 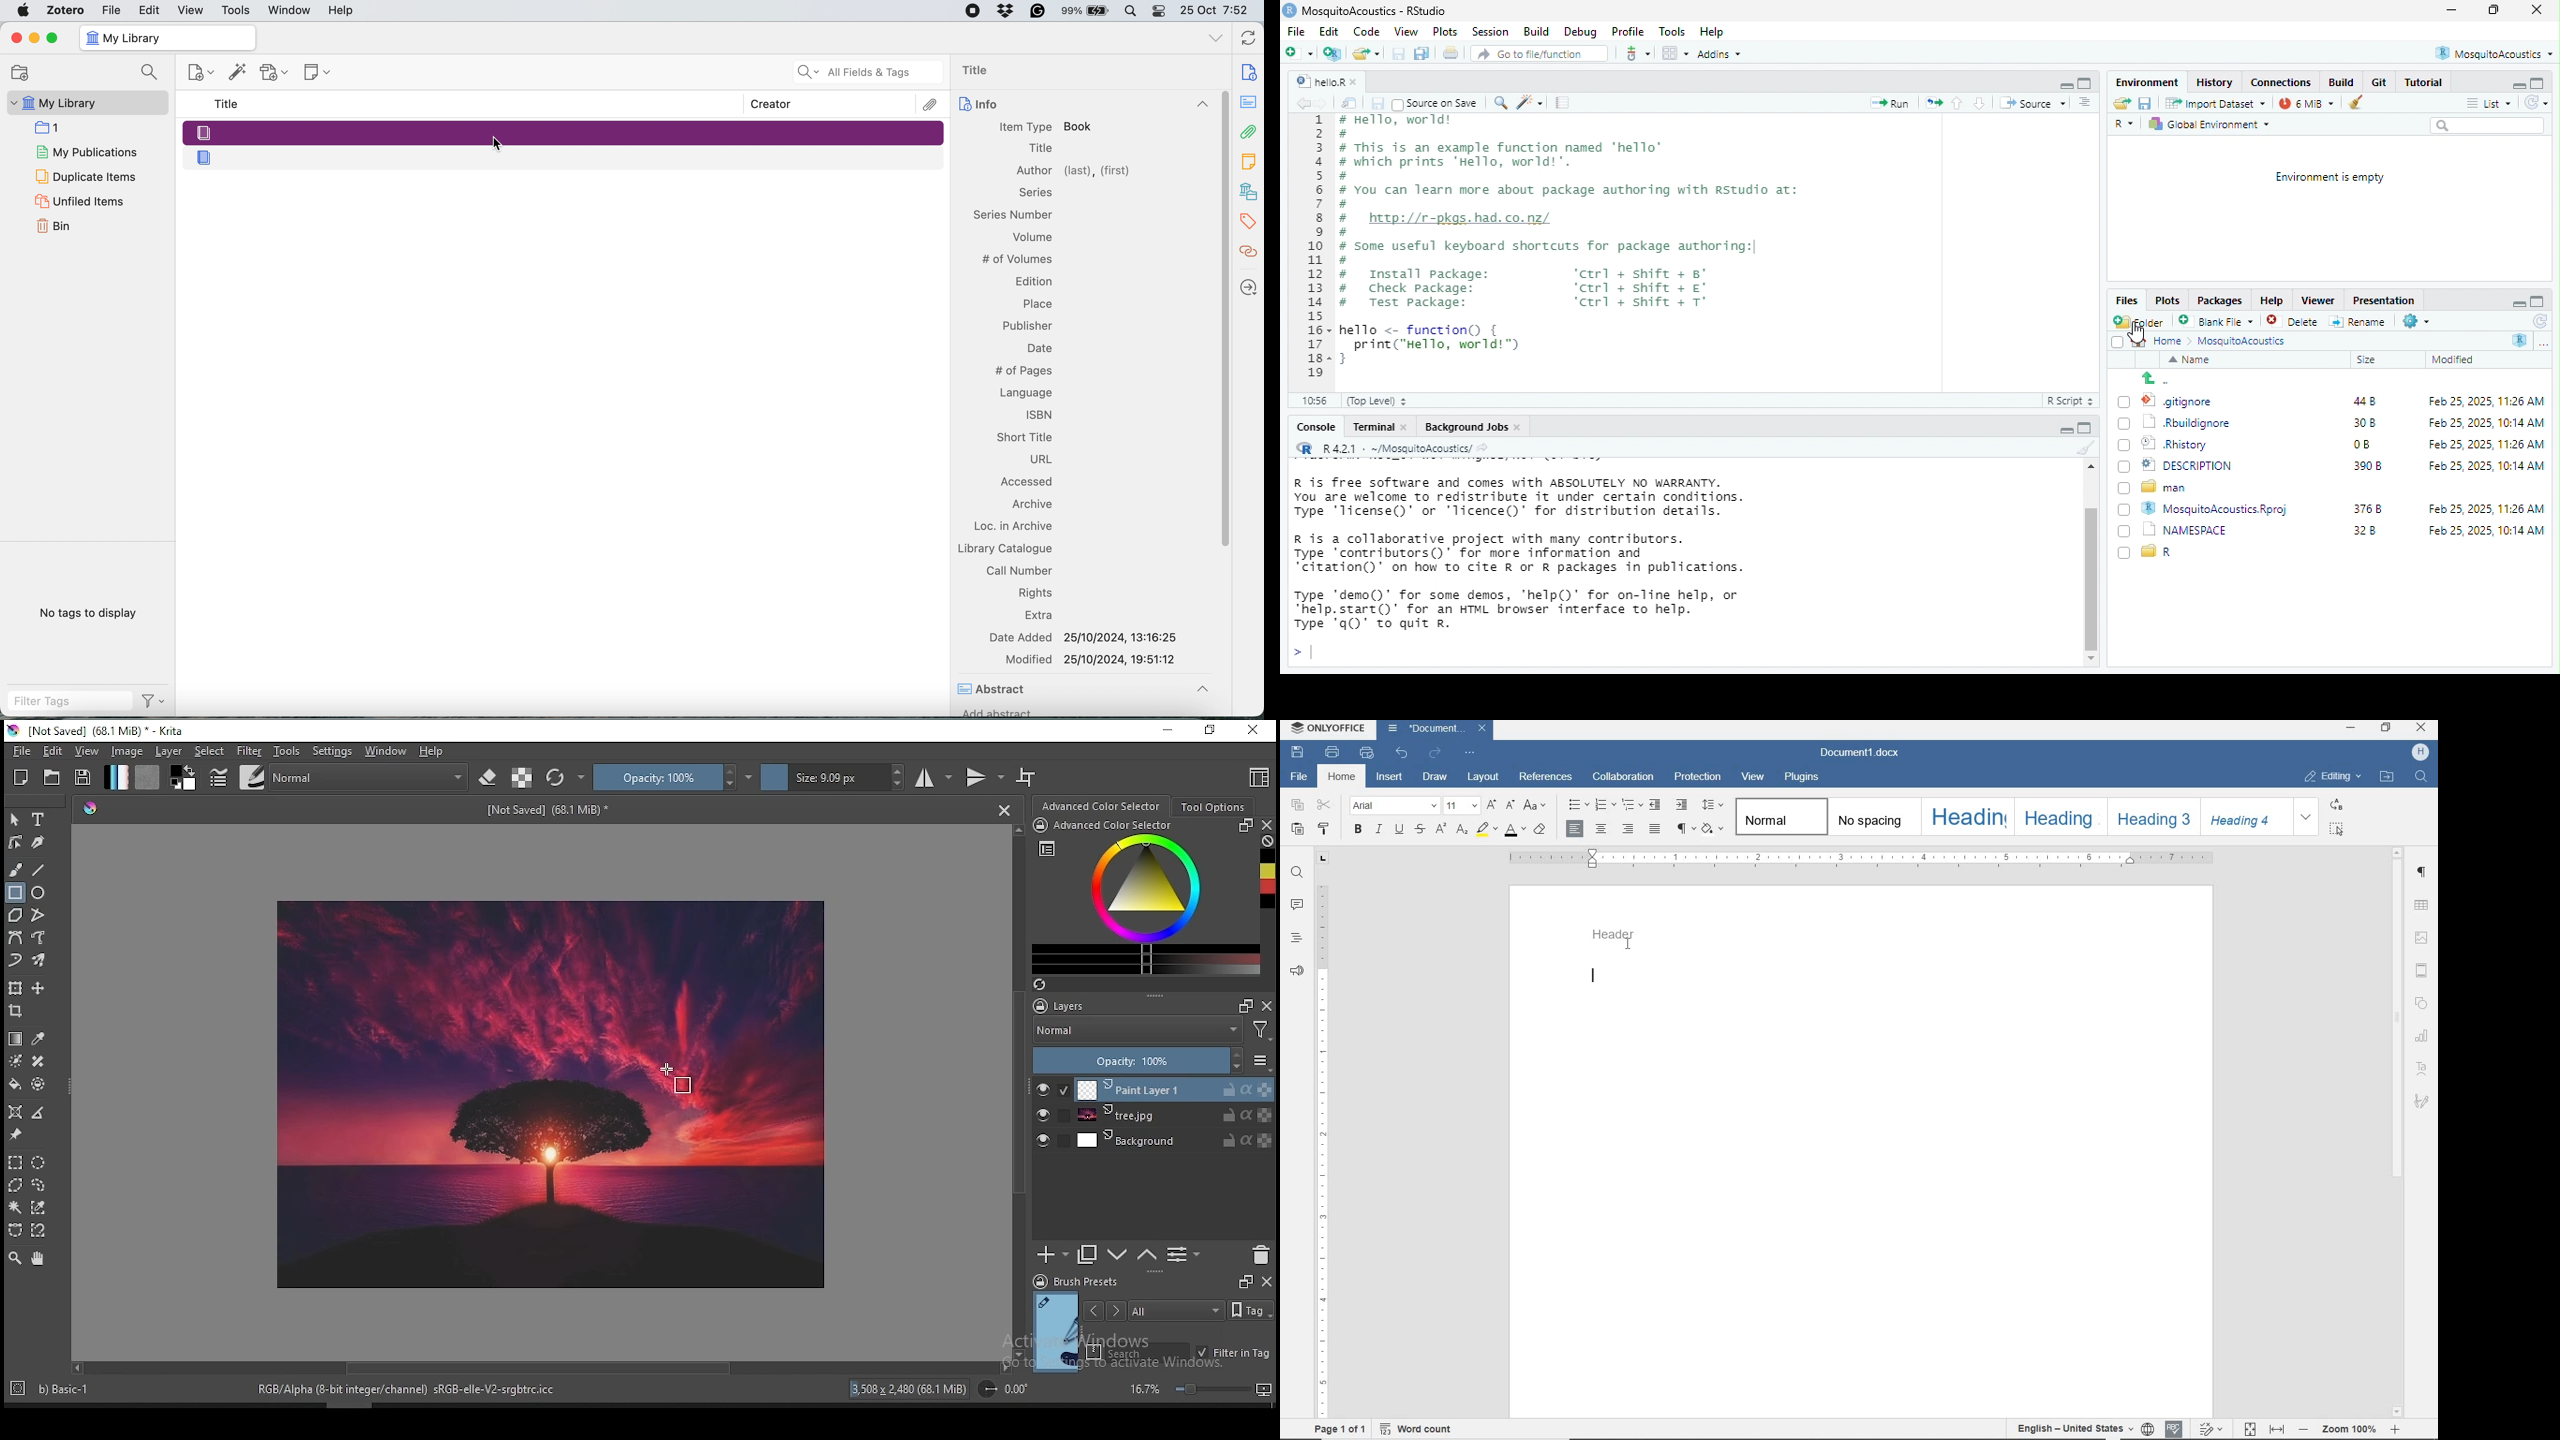 What do you see at coordinates (1630, 828) in the screenshot?
I see `align right` at bounding box center [1630, 828].